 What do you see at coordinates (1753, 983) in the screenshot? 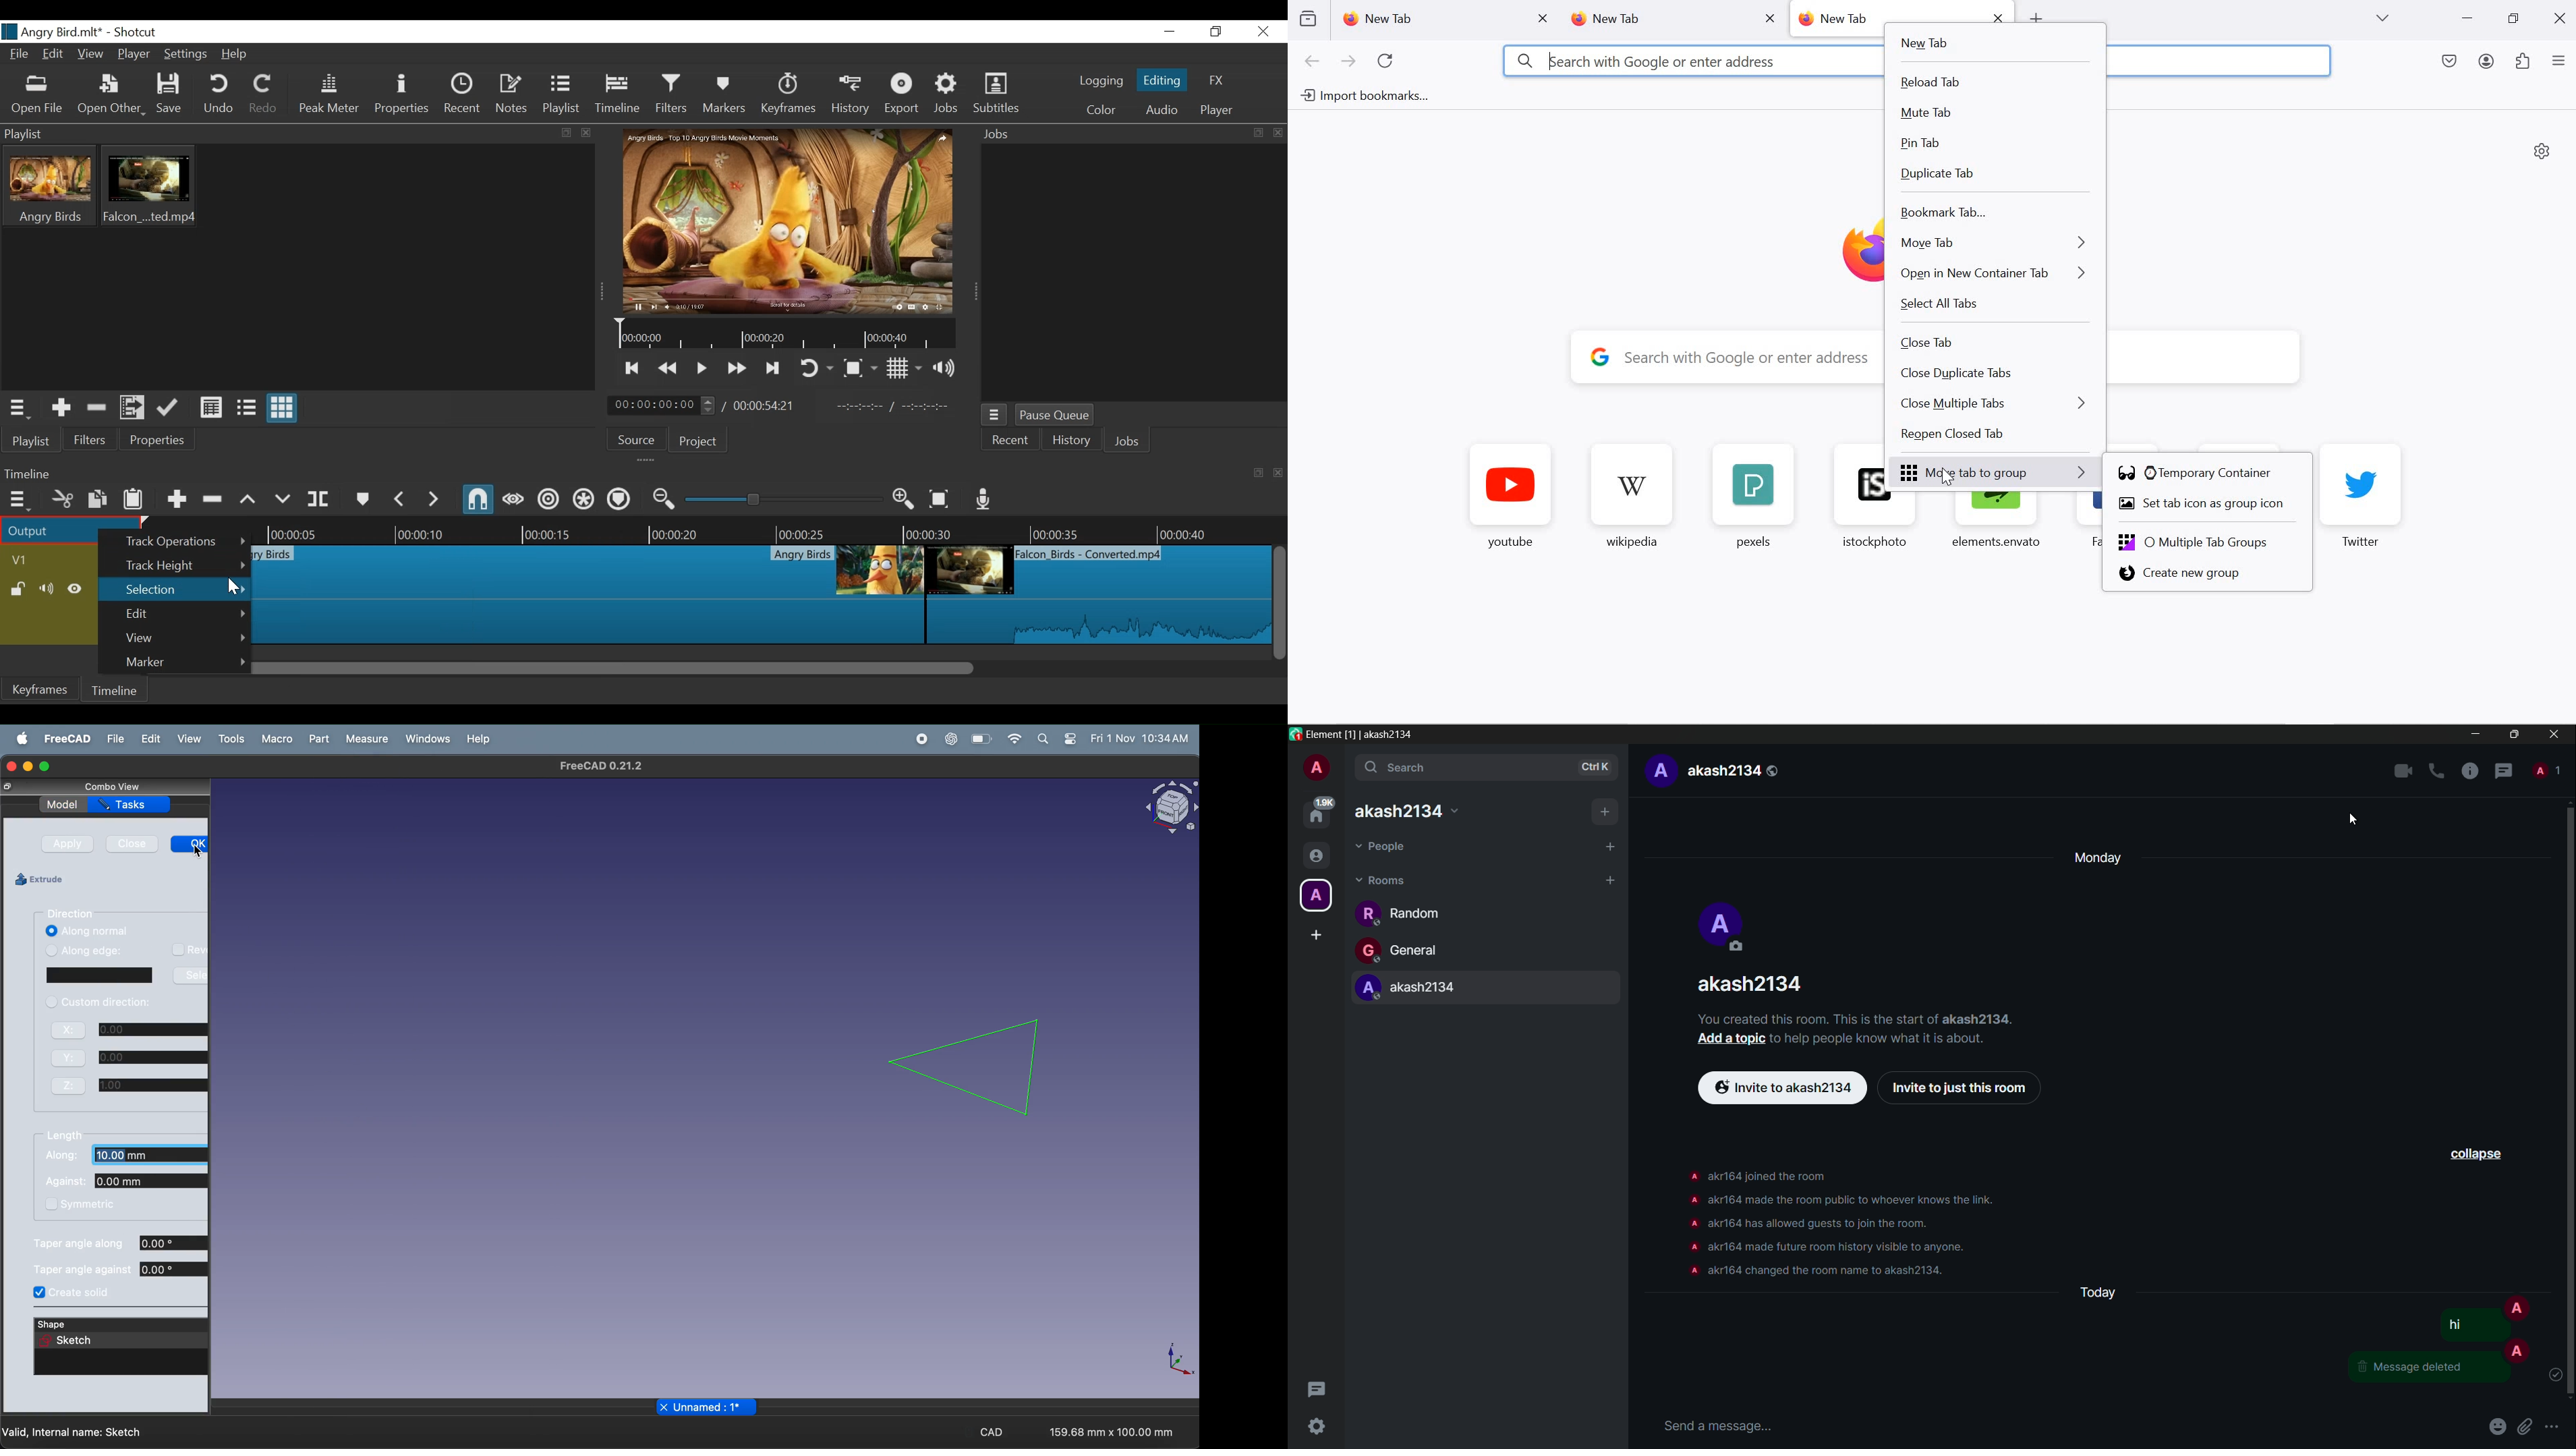
I see `akash2134` at bounding box center [1753, 983].